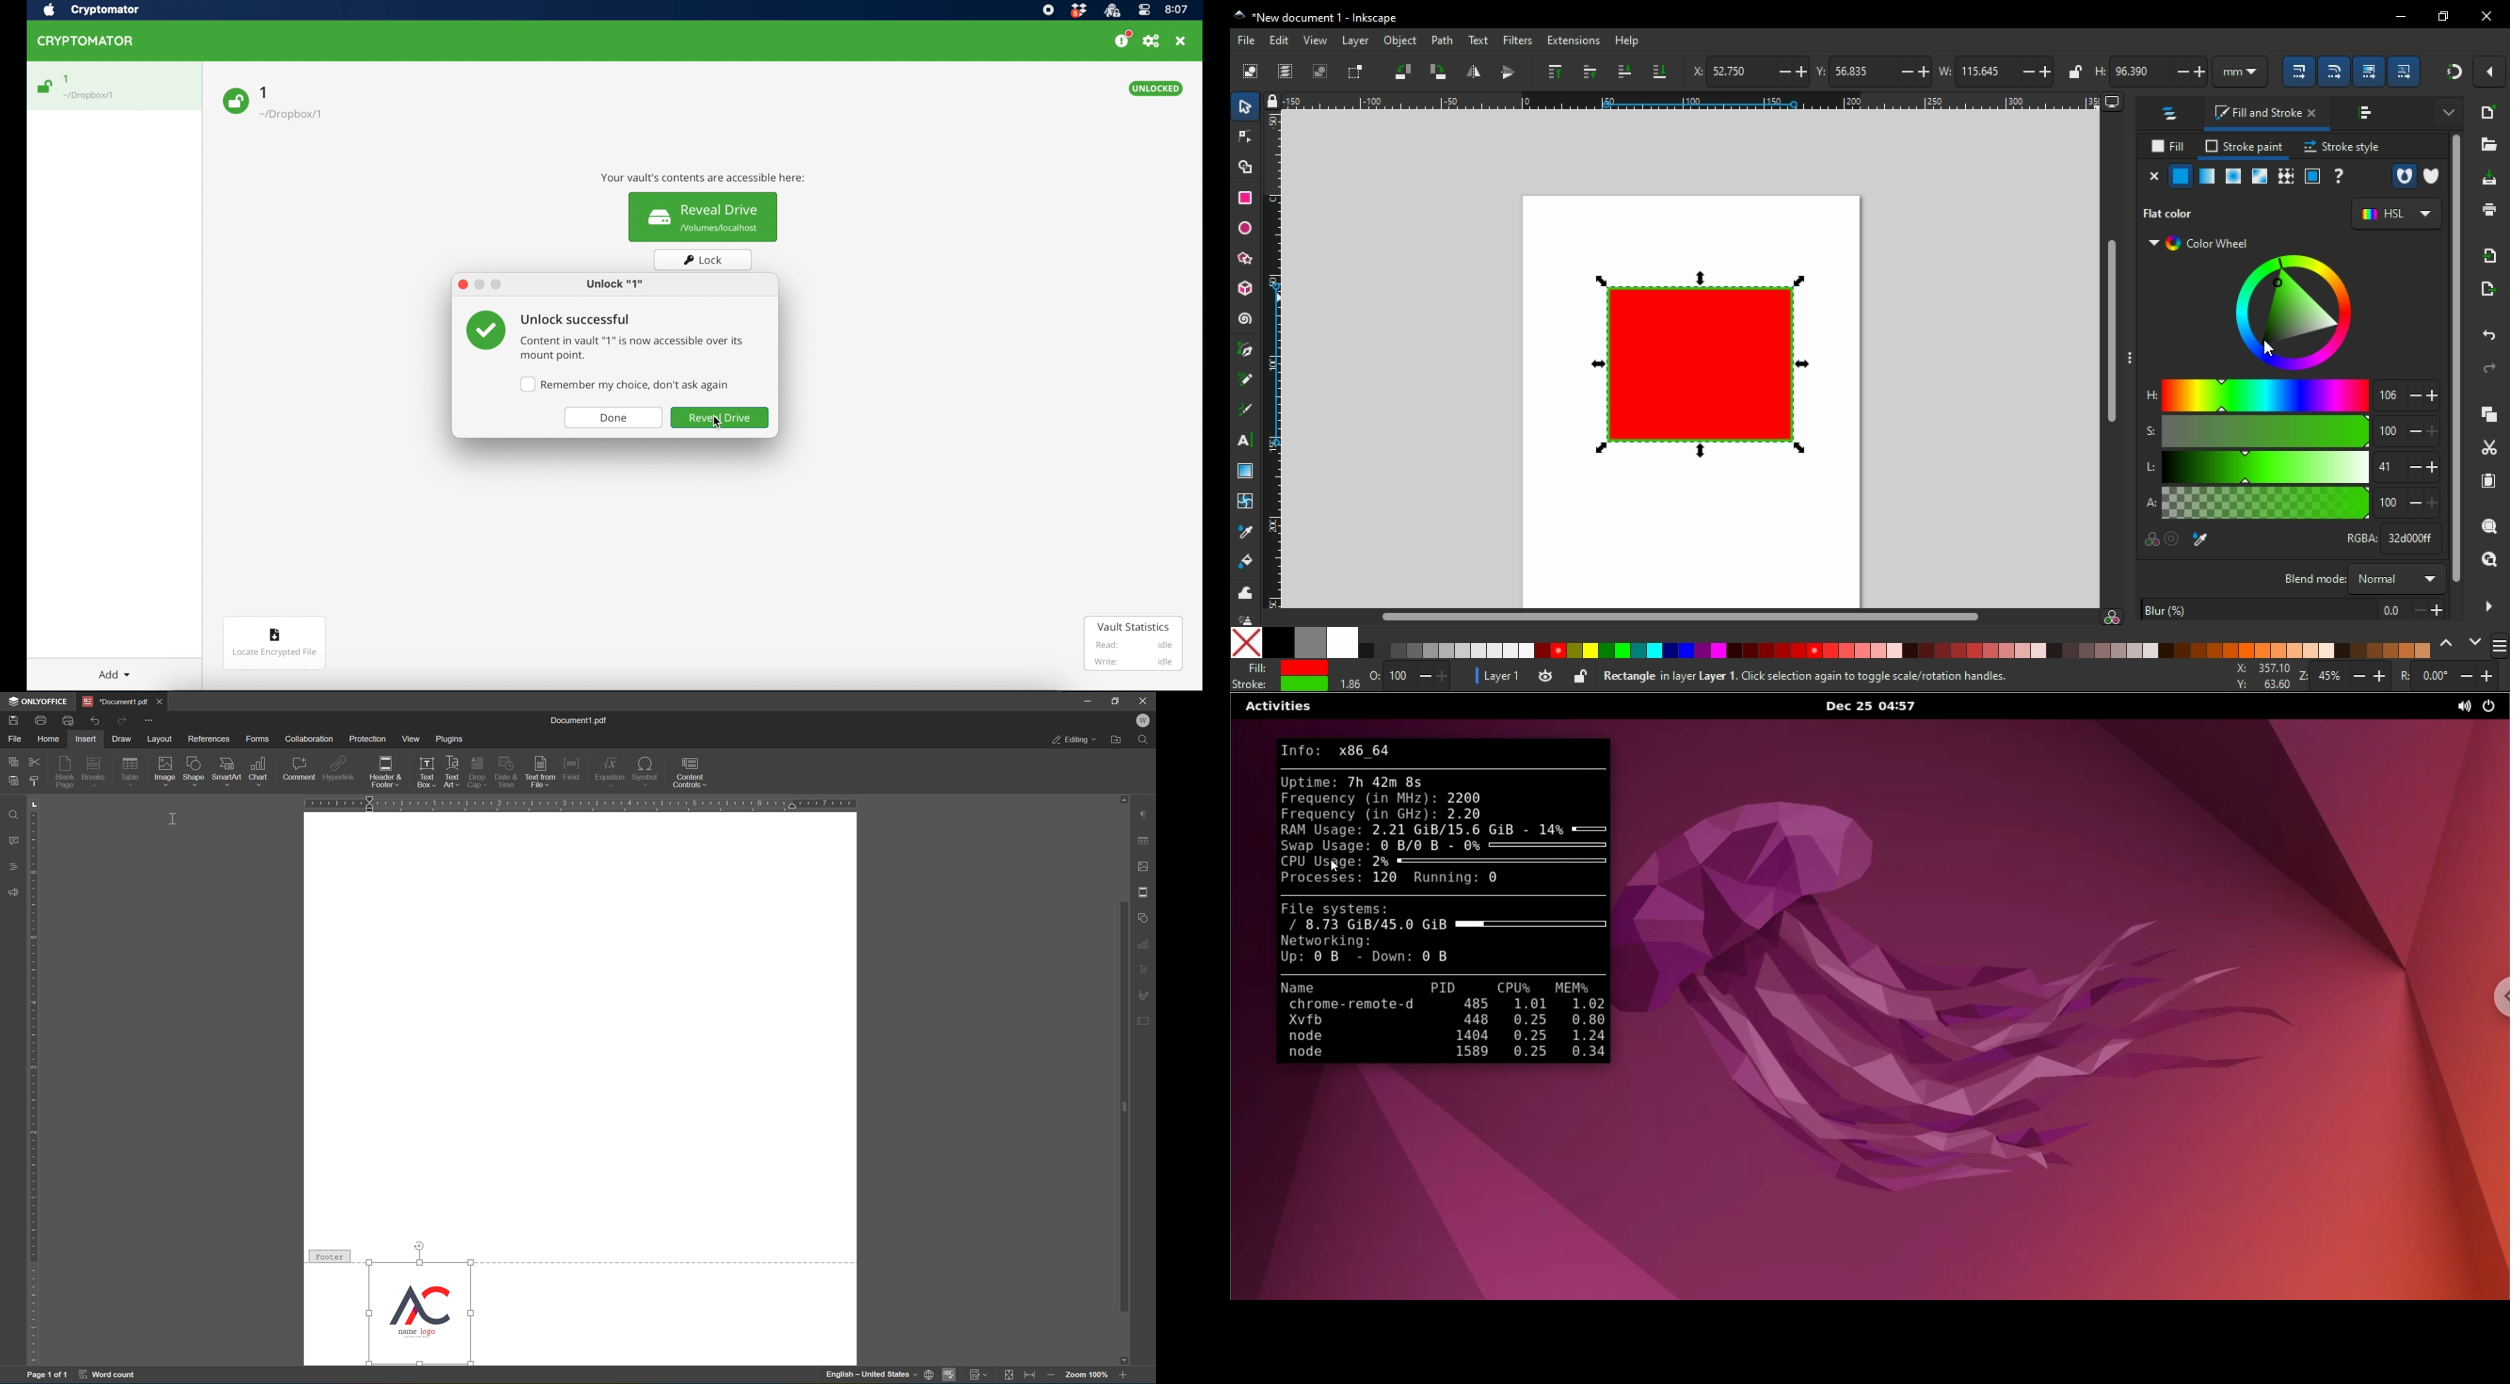 The height and width of the screenshot is (1400, 2520). I want to click on raise, so click(1590, 72).